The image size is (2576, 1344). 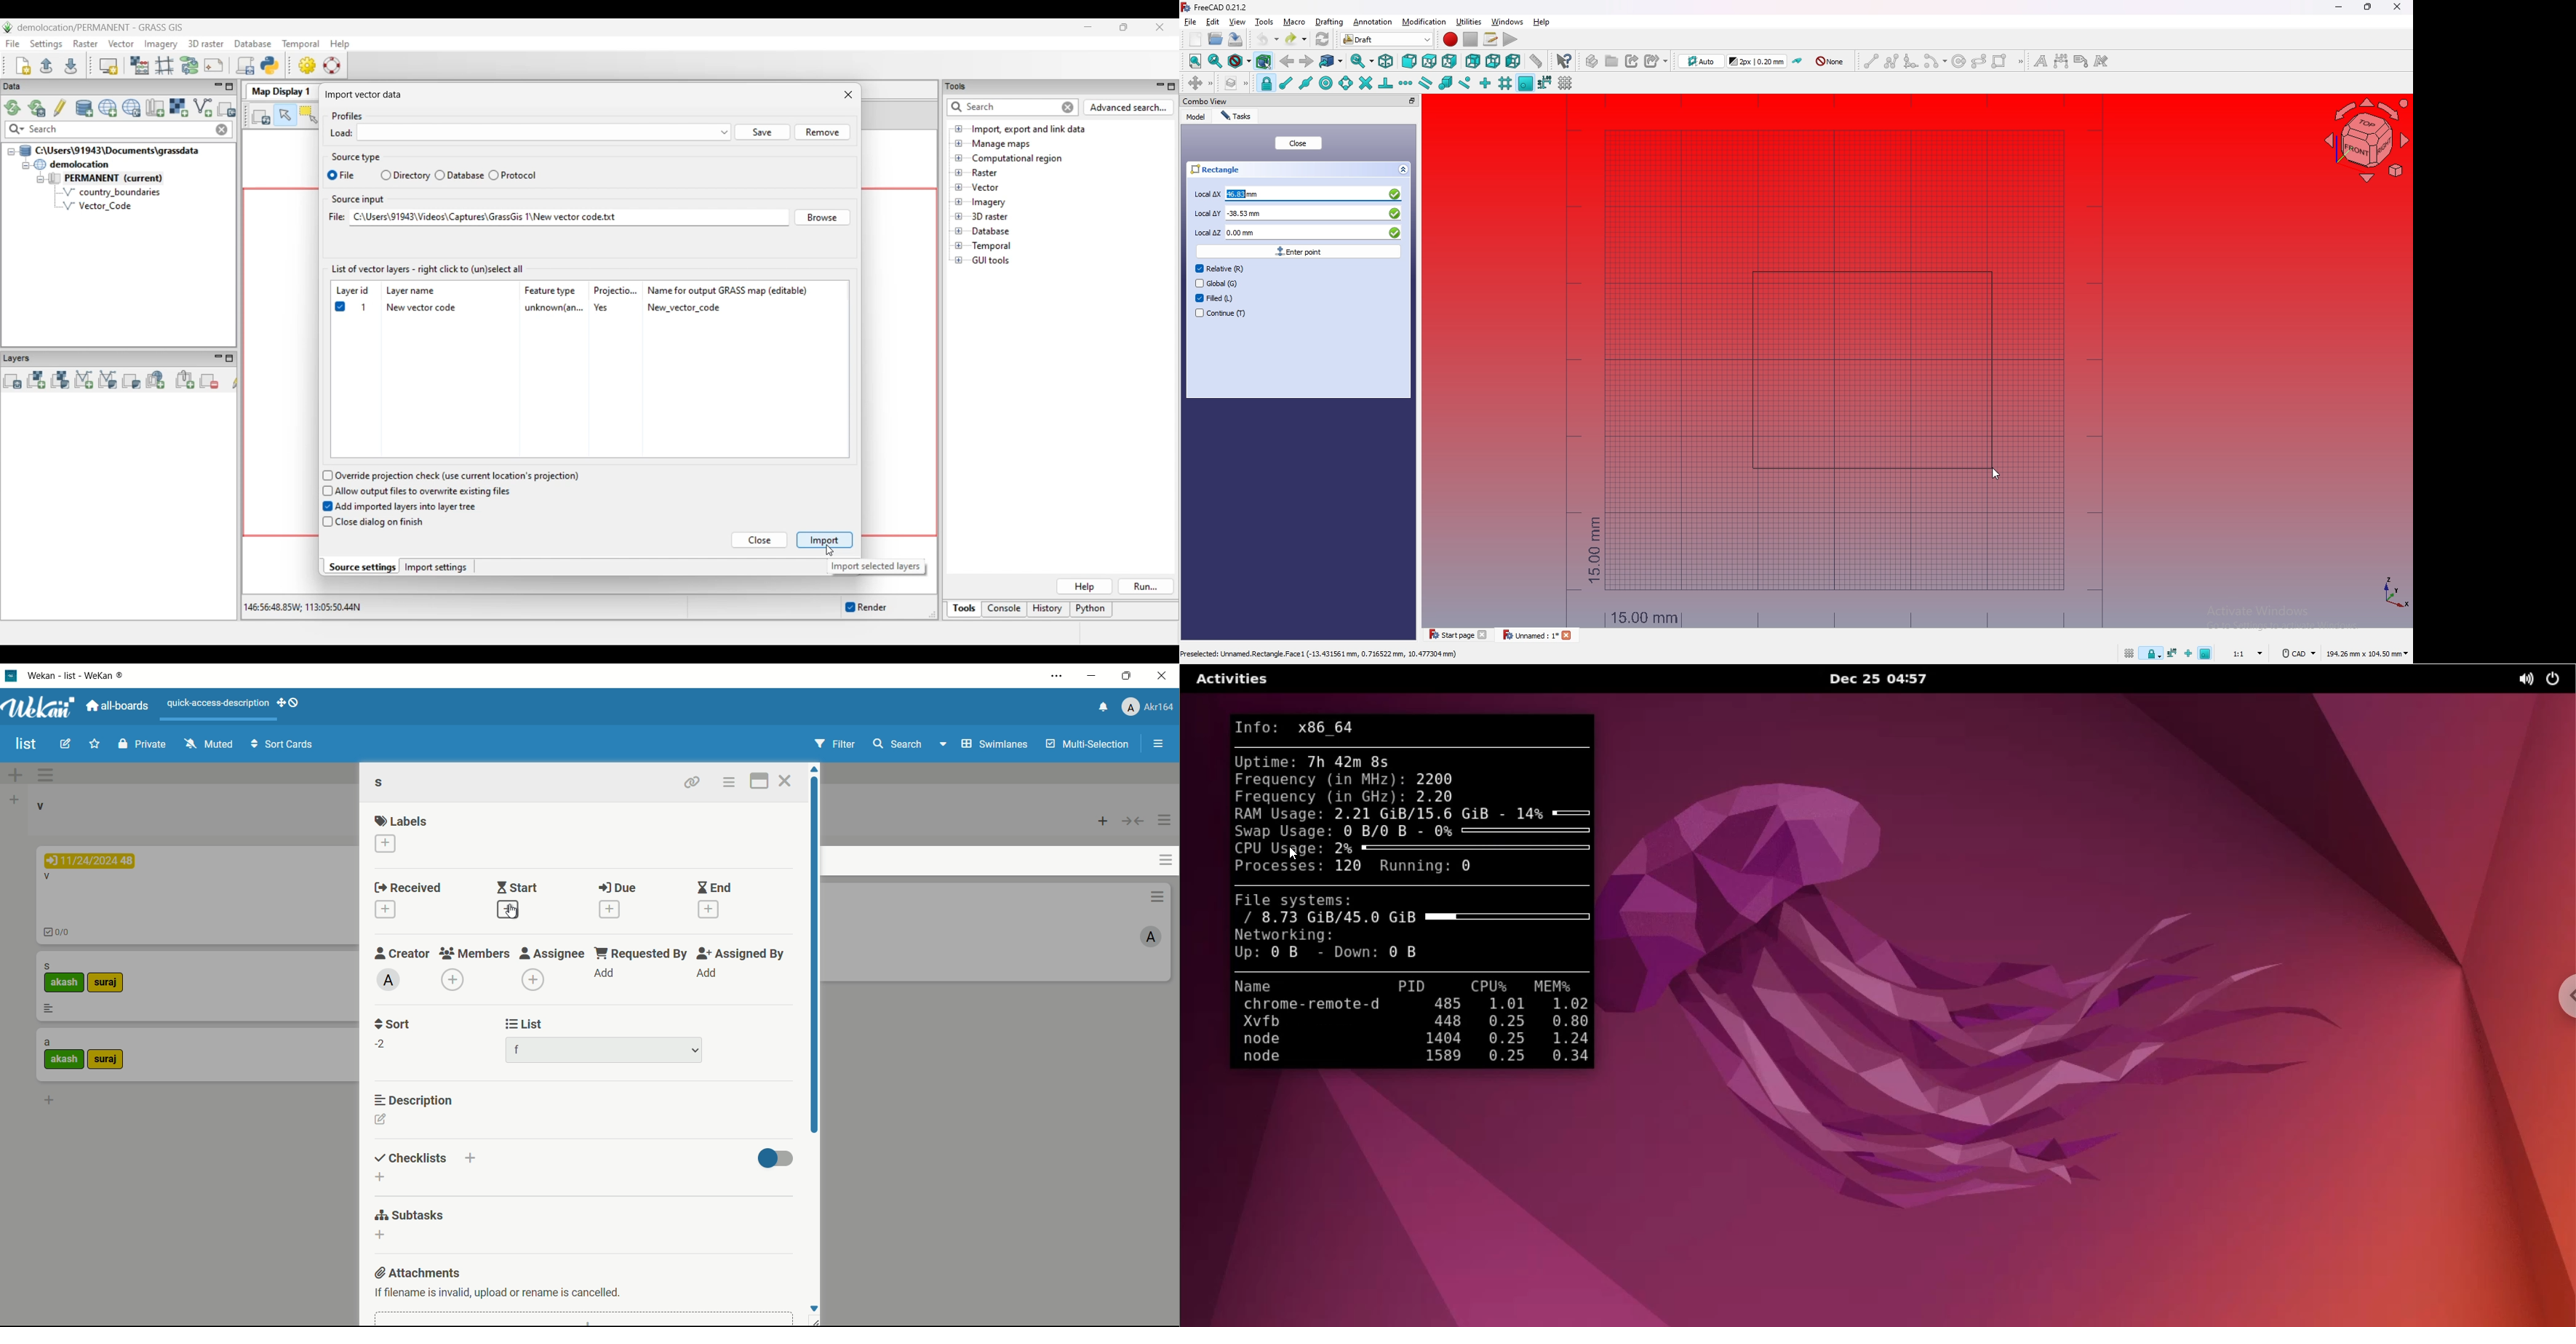 What do you see at coordinates (1362, 61) in the screenshot?
I see `sync view` at bounding box center [1362, 61].